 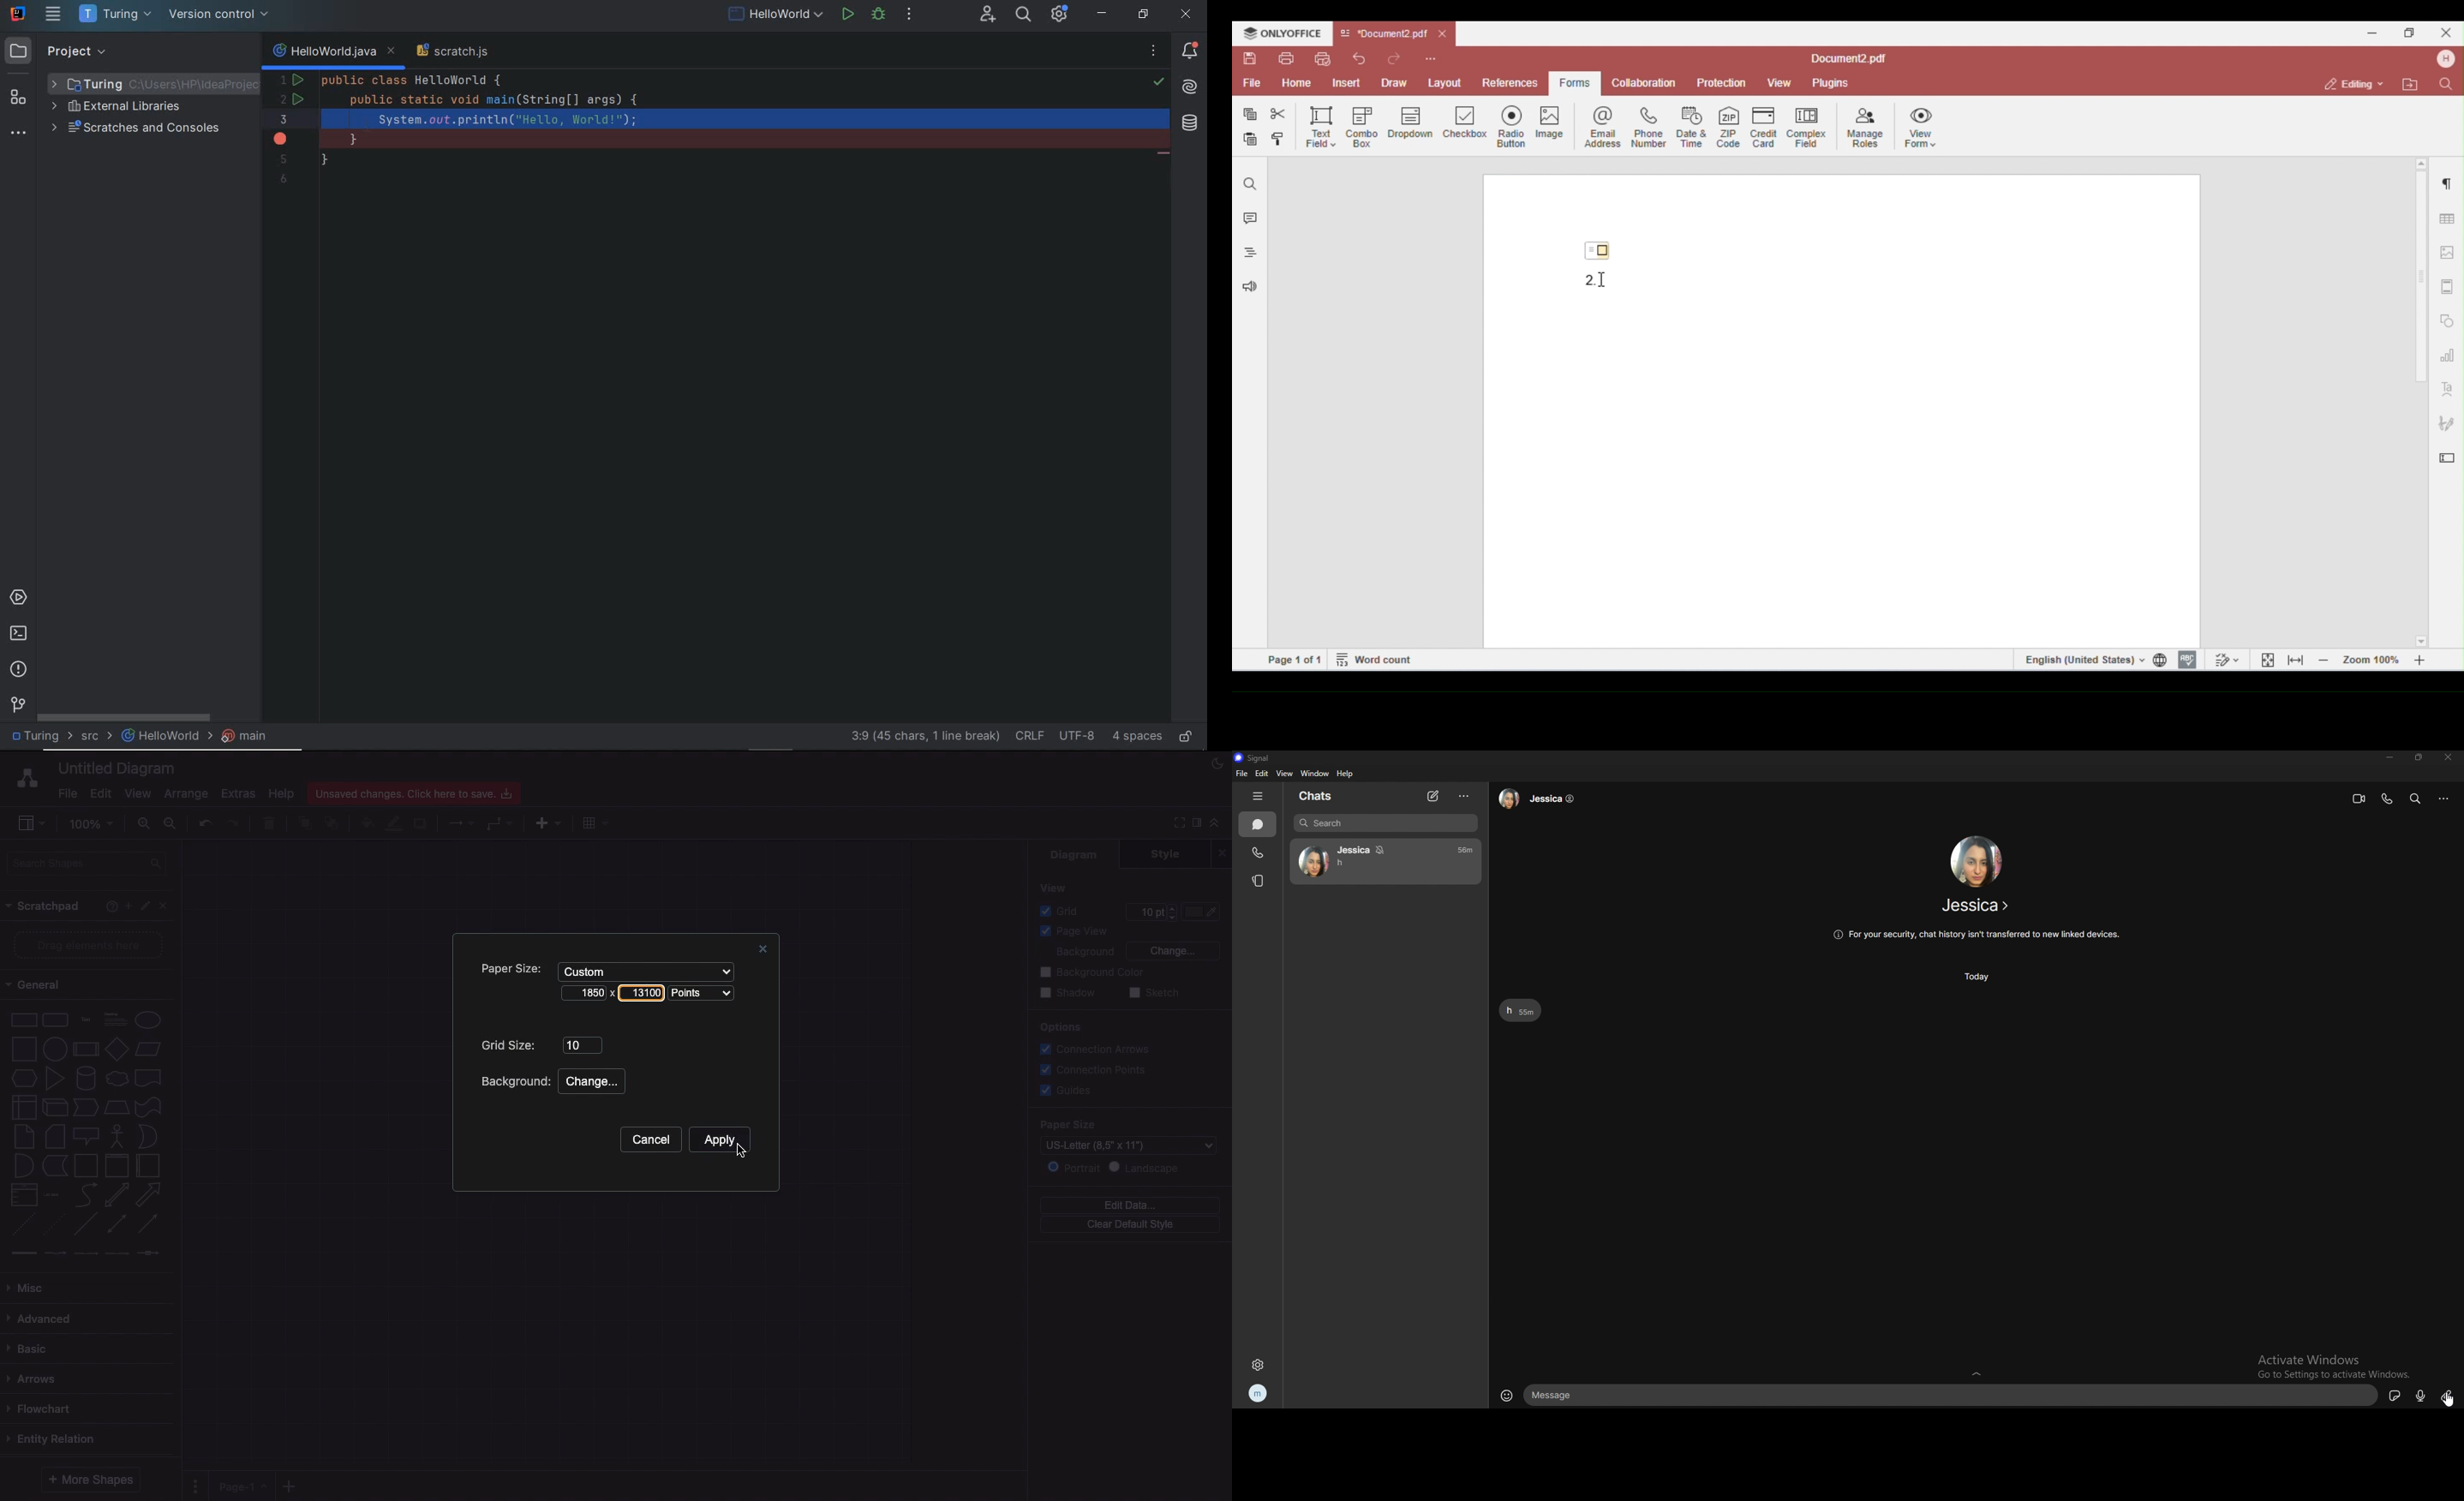 What do you see at coordinates (1976, 935) in the screenshot?
I see `info` at bounding box center [1976, 935].